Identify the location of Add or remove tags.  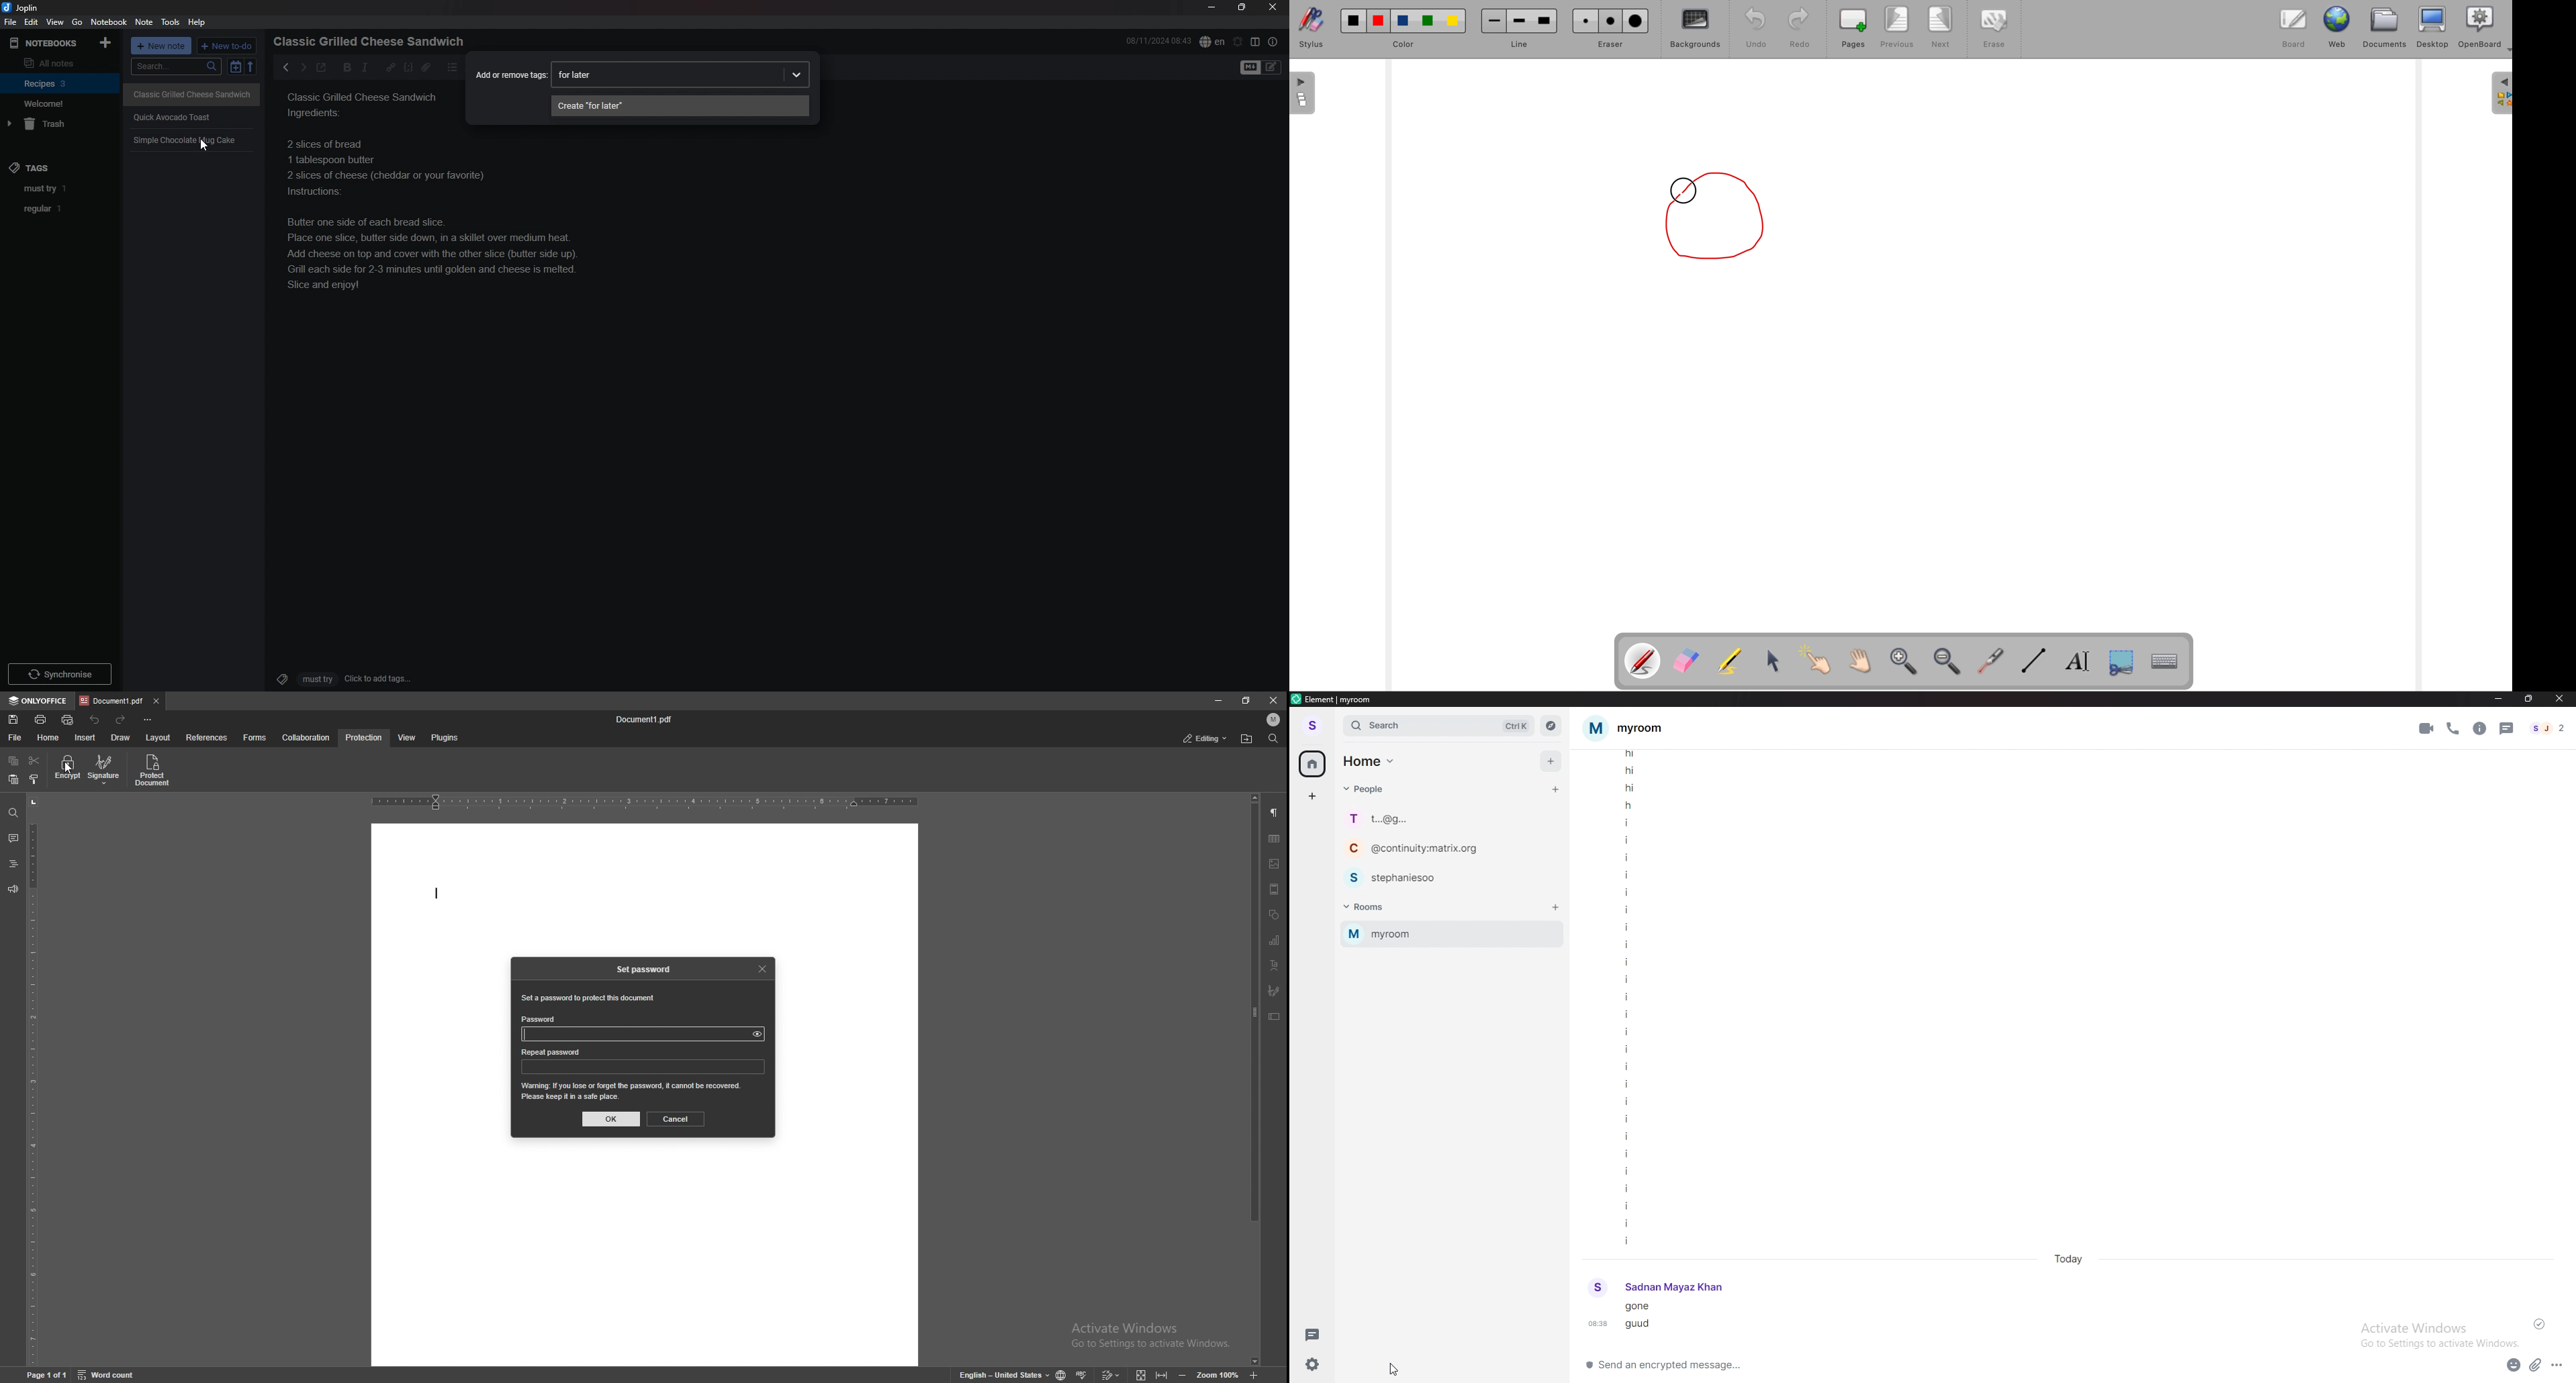
(509, 73).